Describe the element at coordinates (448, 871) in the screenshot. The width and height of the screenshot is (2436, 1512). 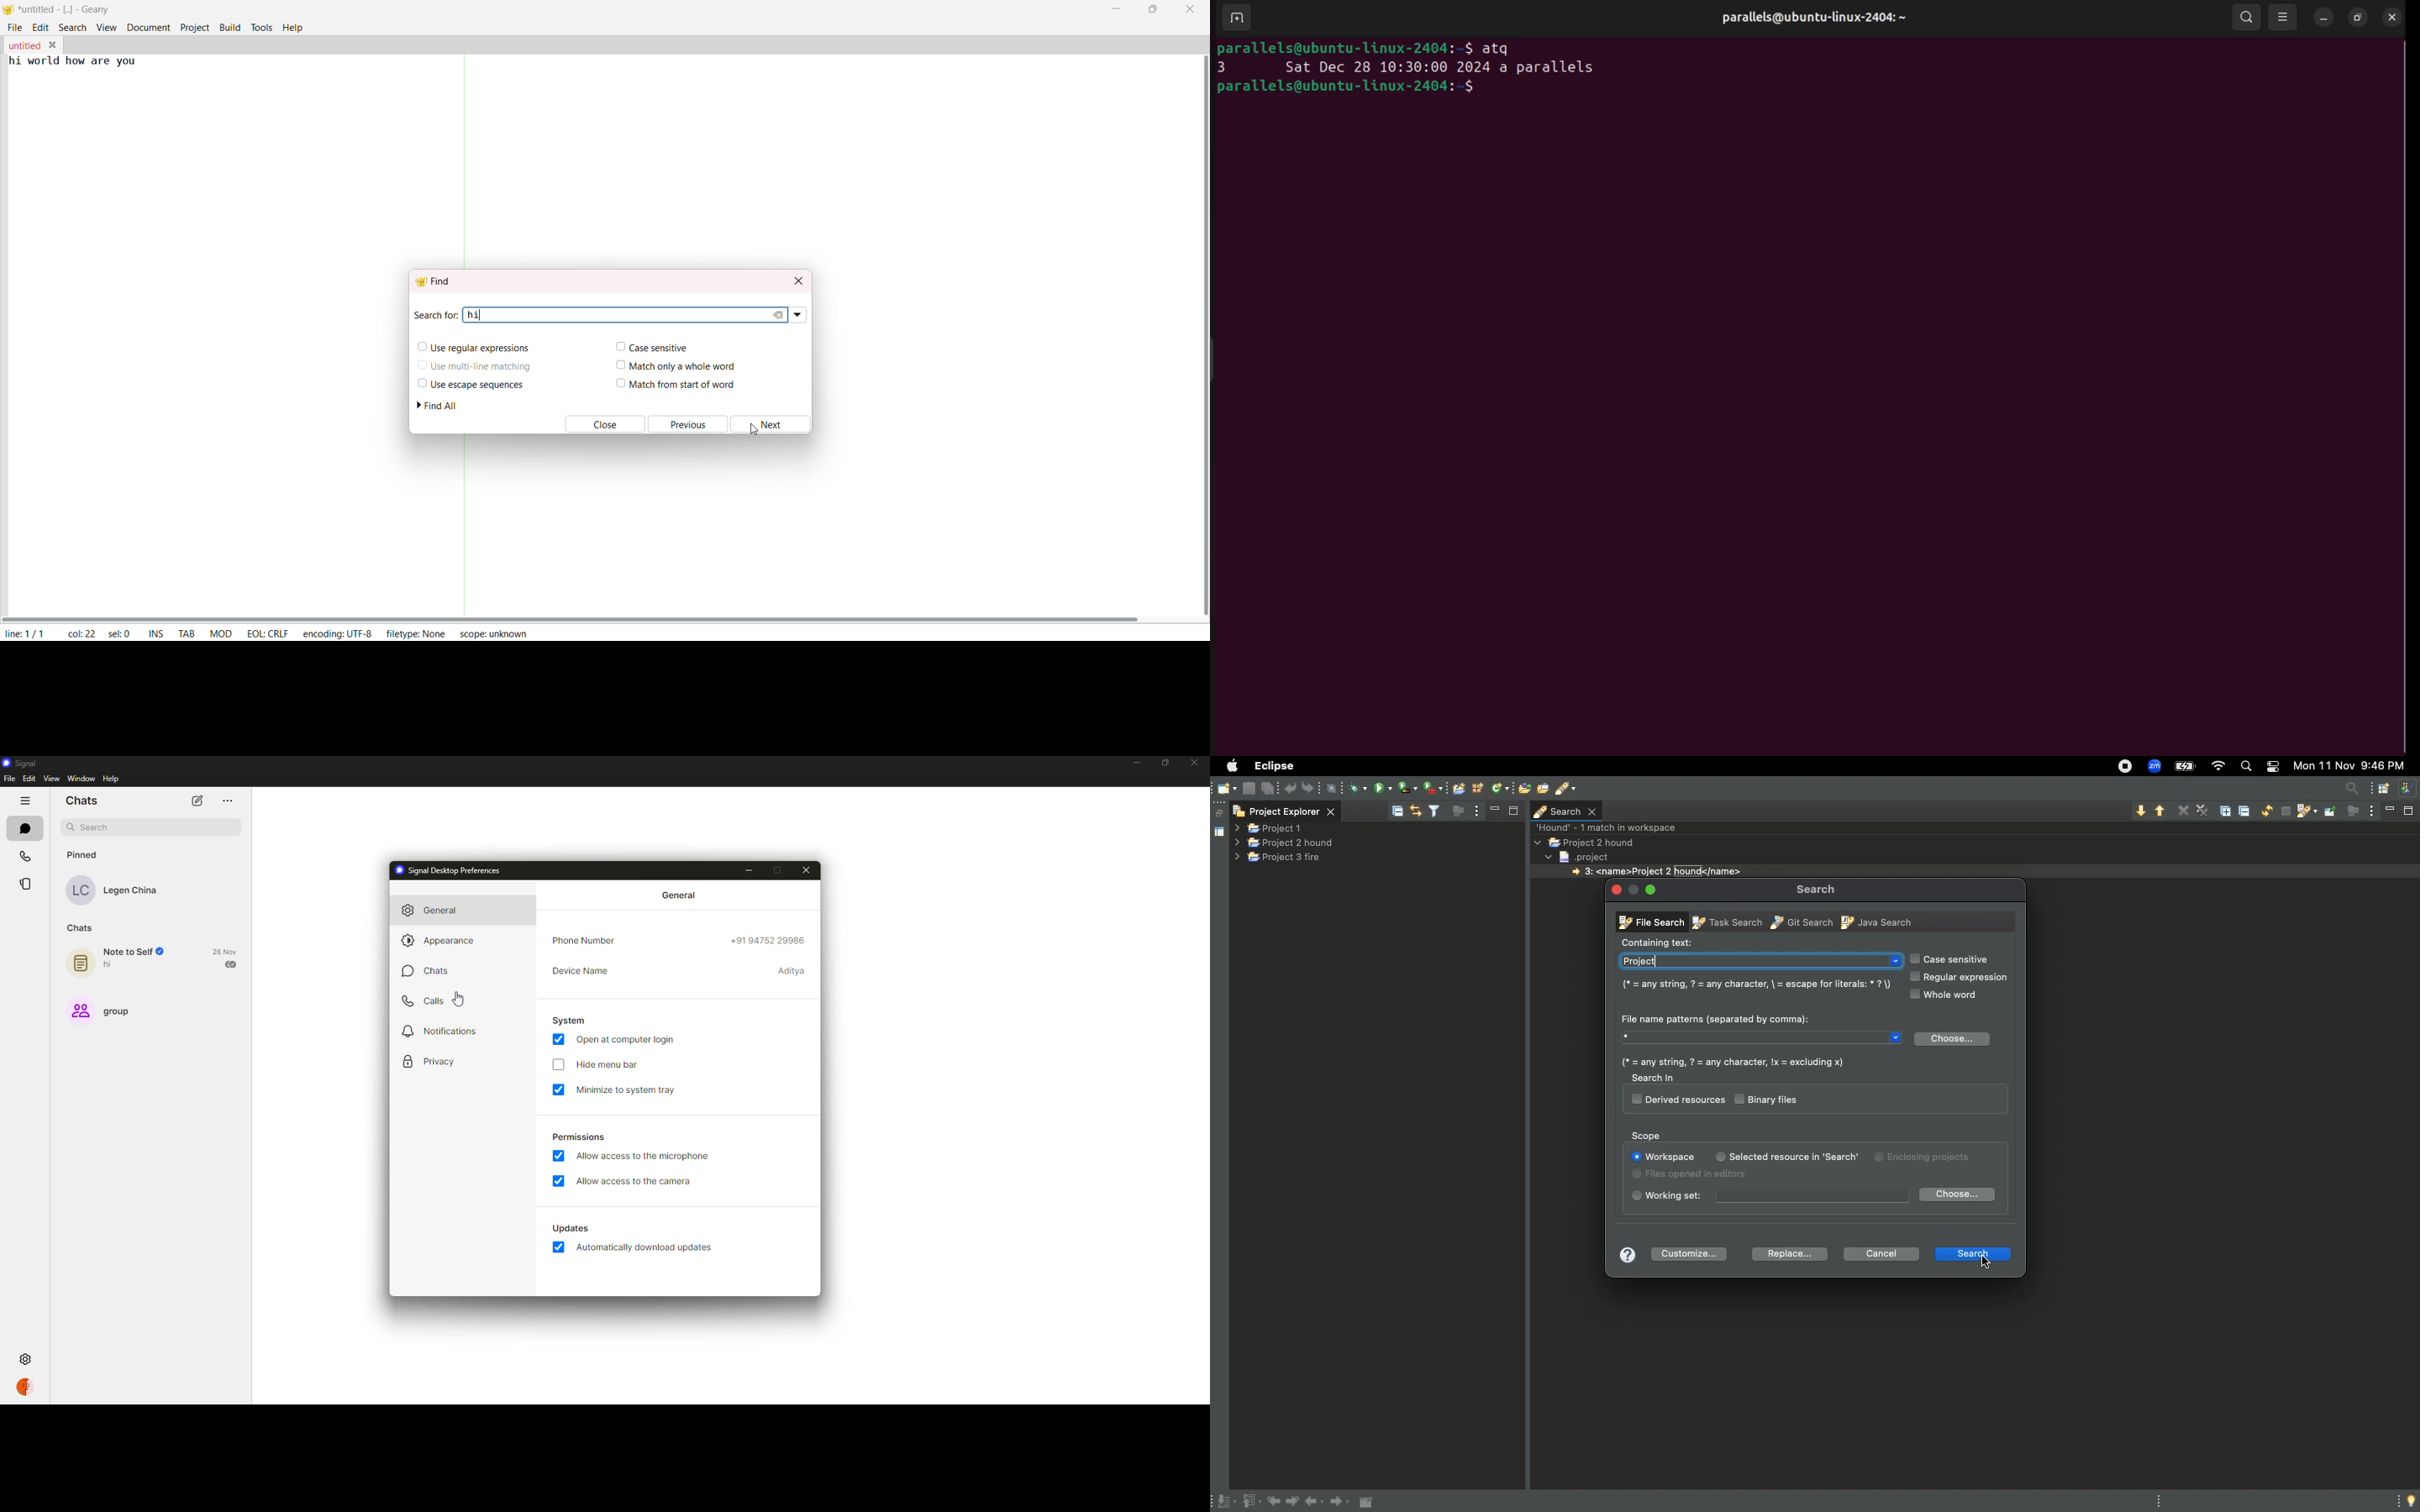
I see `signal desktop preferences` at that location.